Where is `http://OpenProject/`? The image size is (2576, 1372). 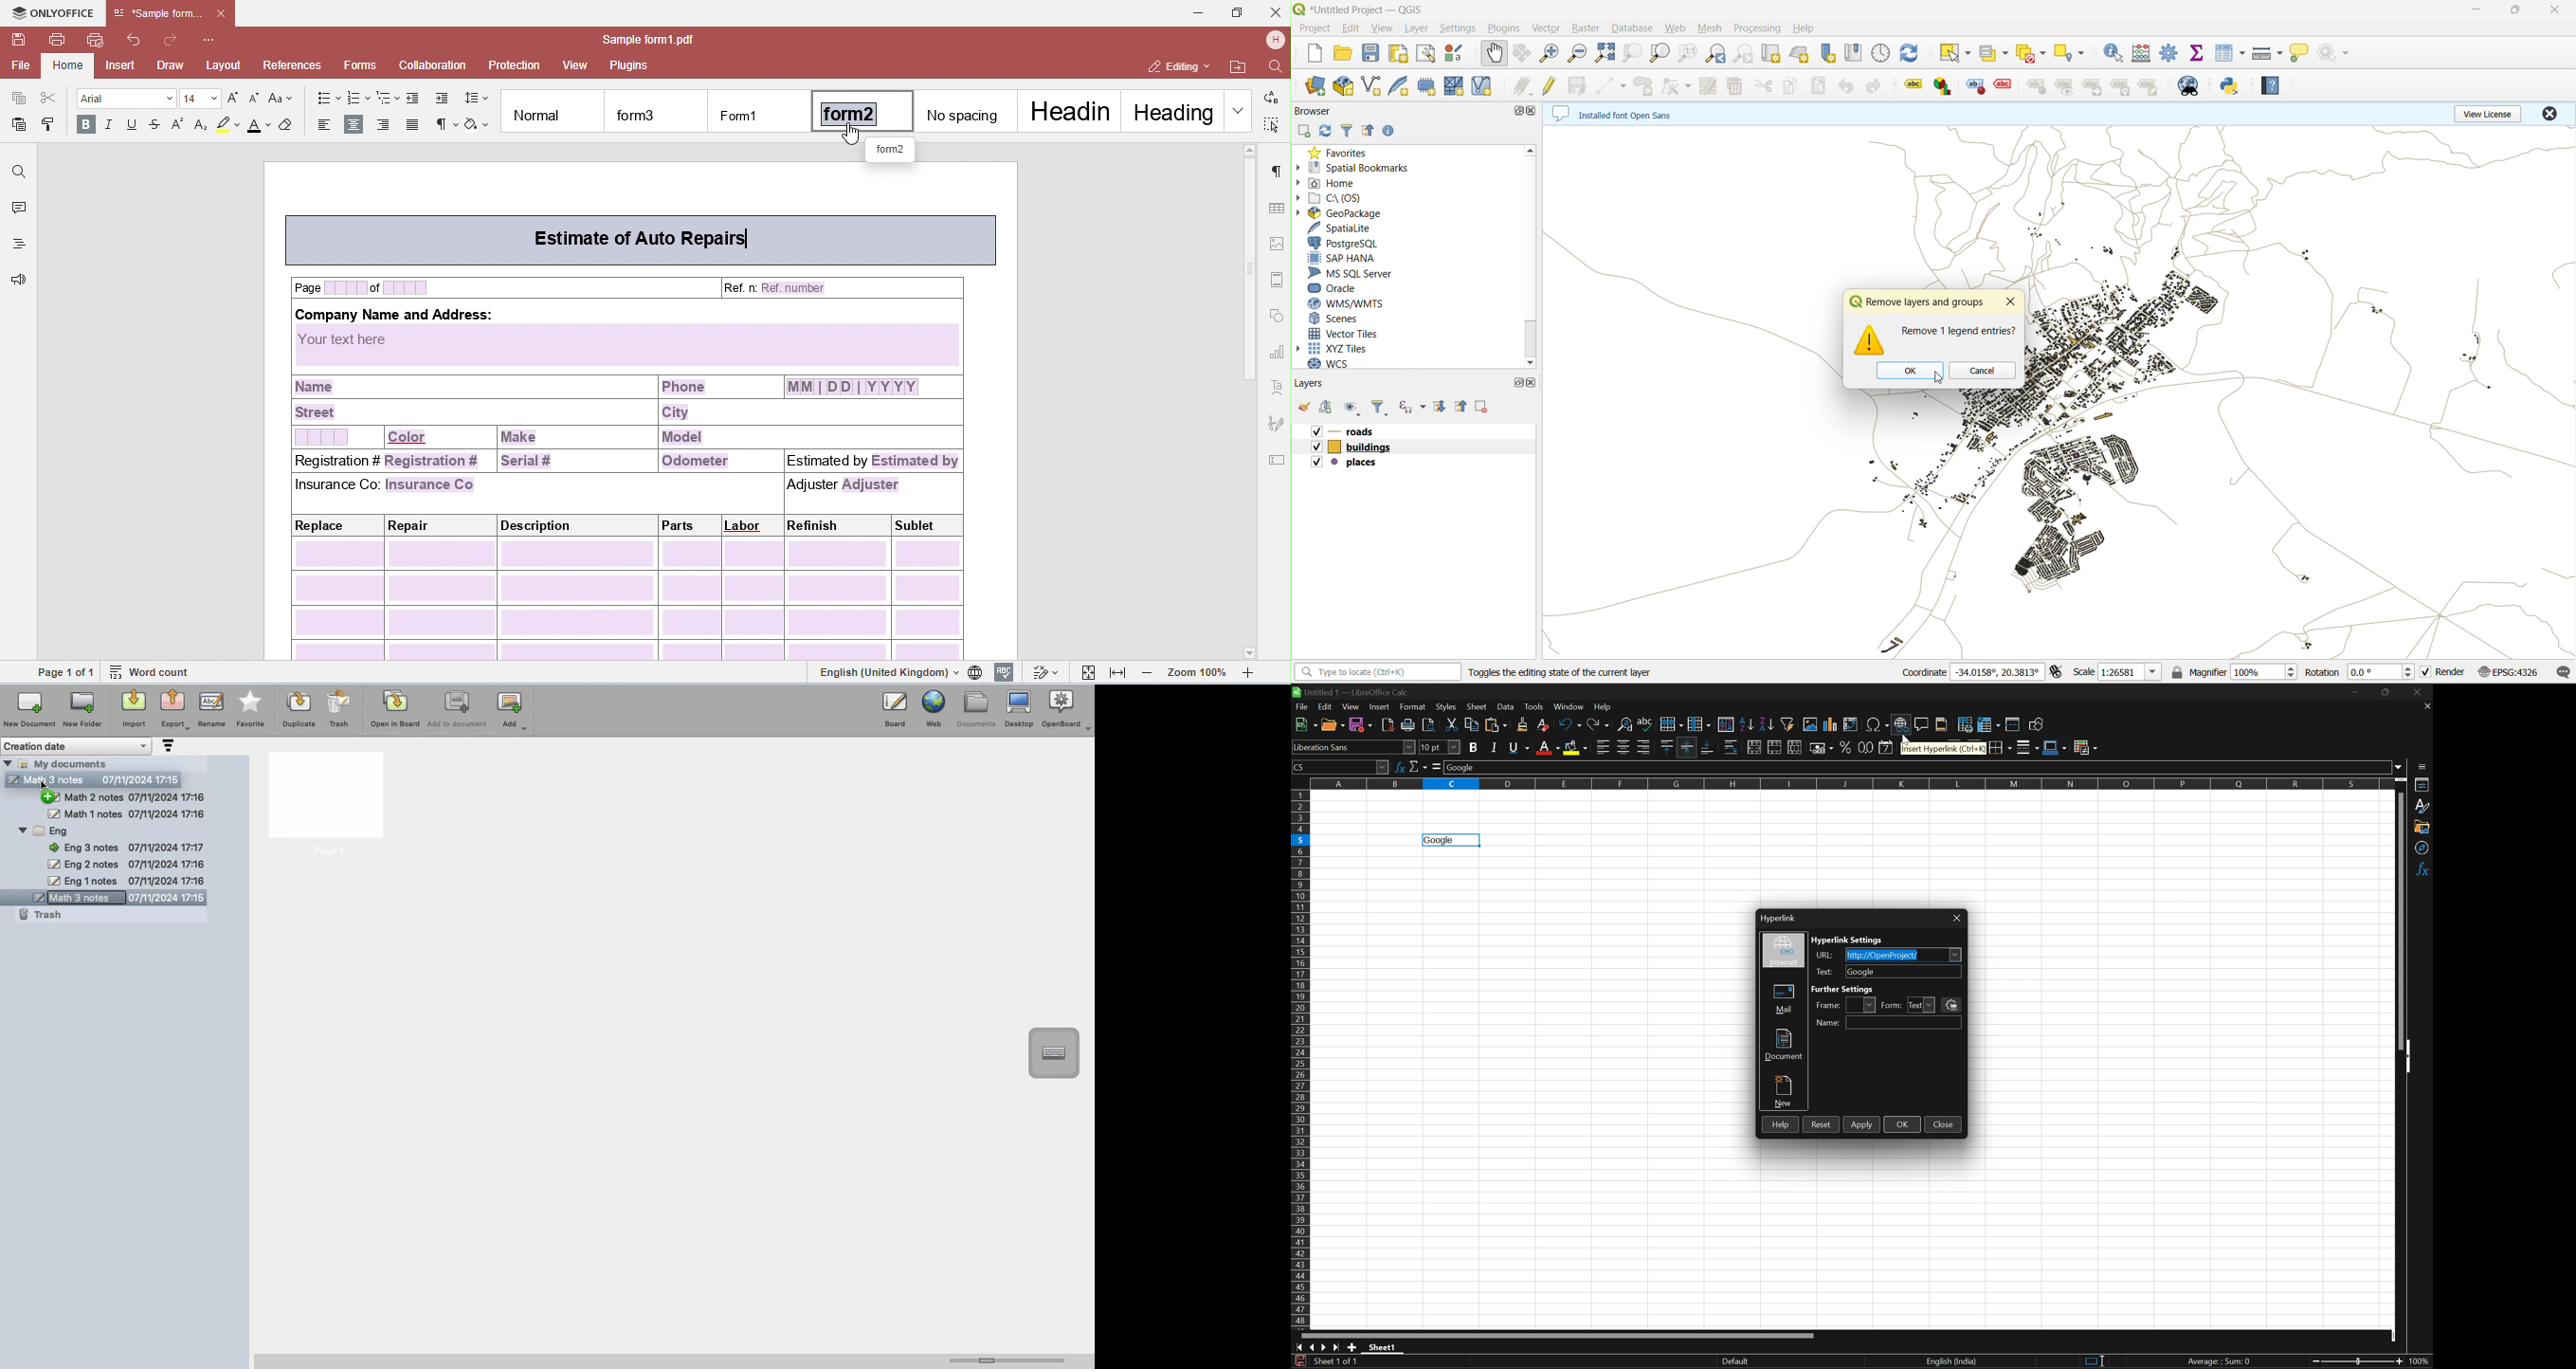
http://OpenProject/ is located at coordinates (1886, 955).